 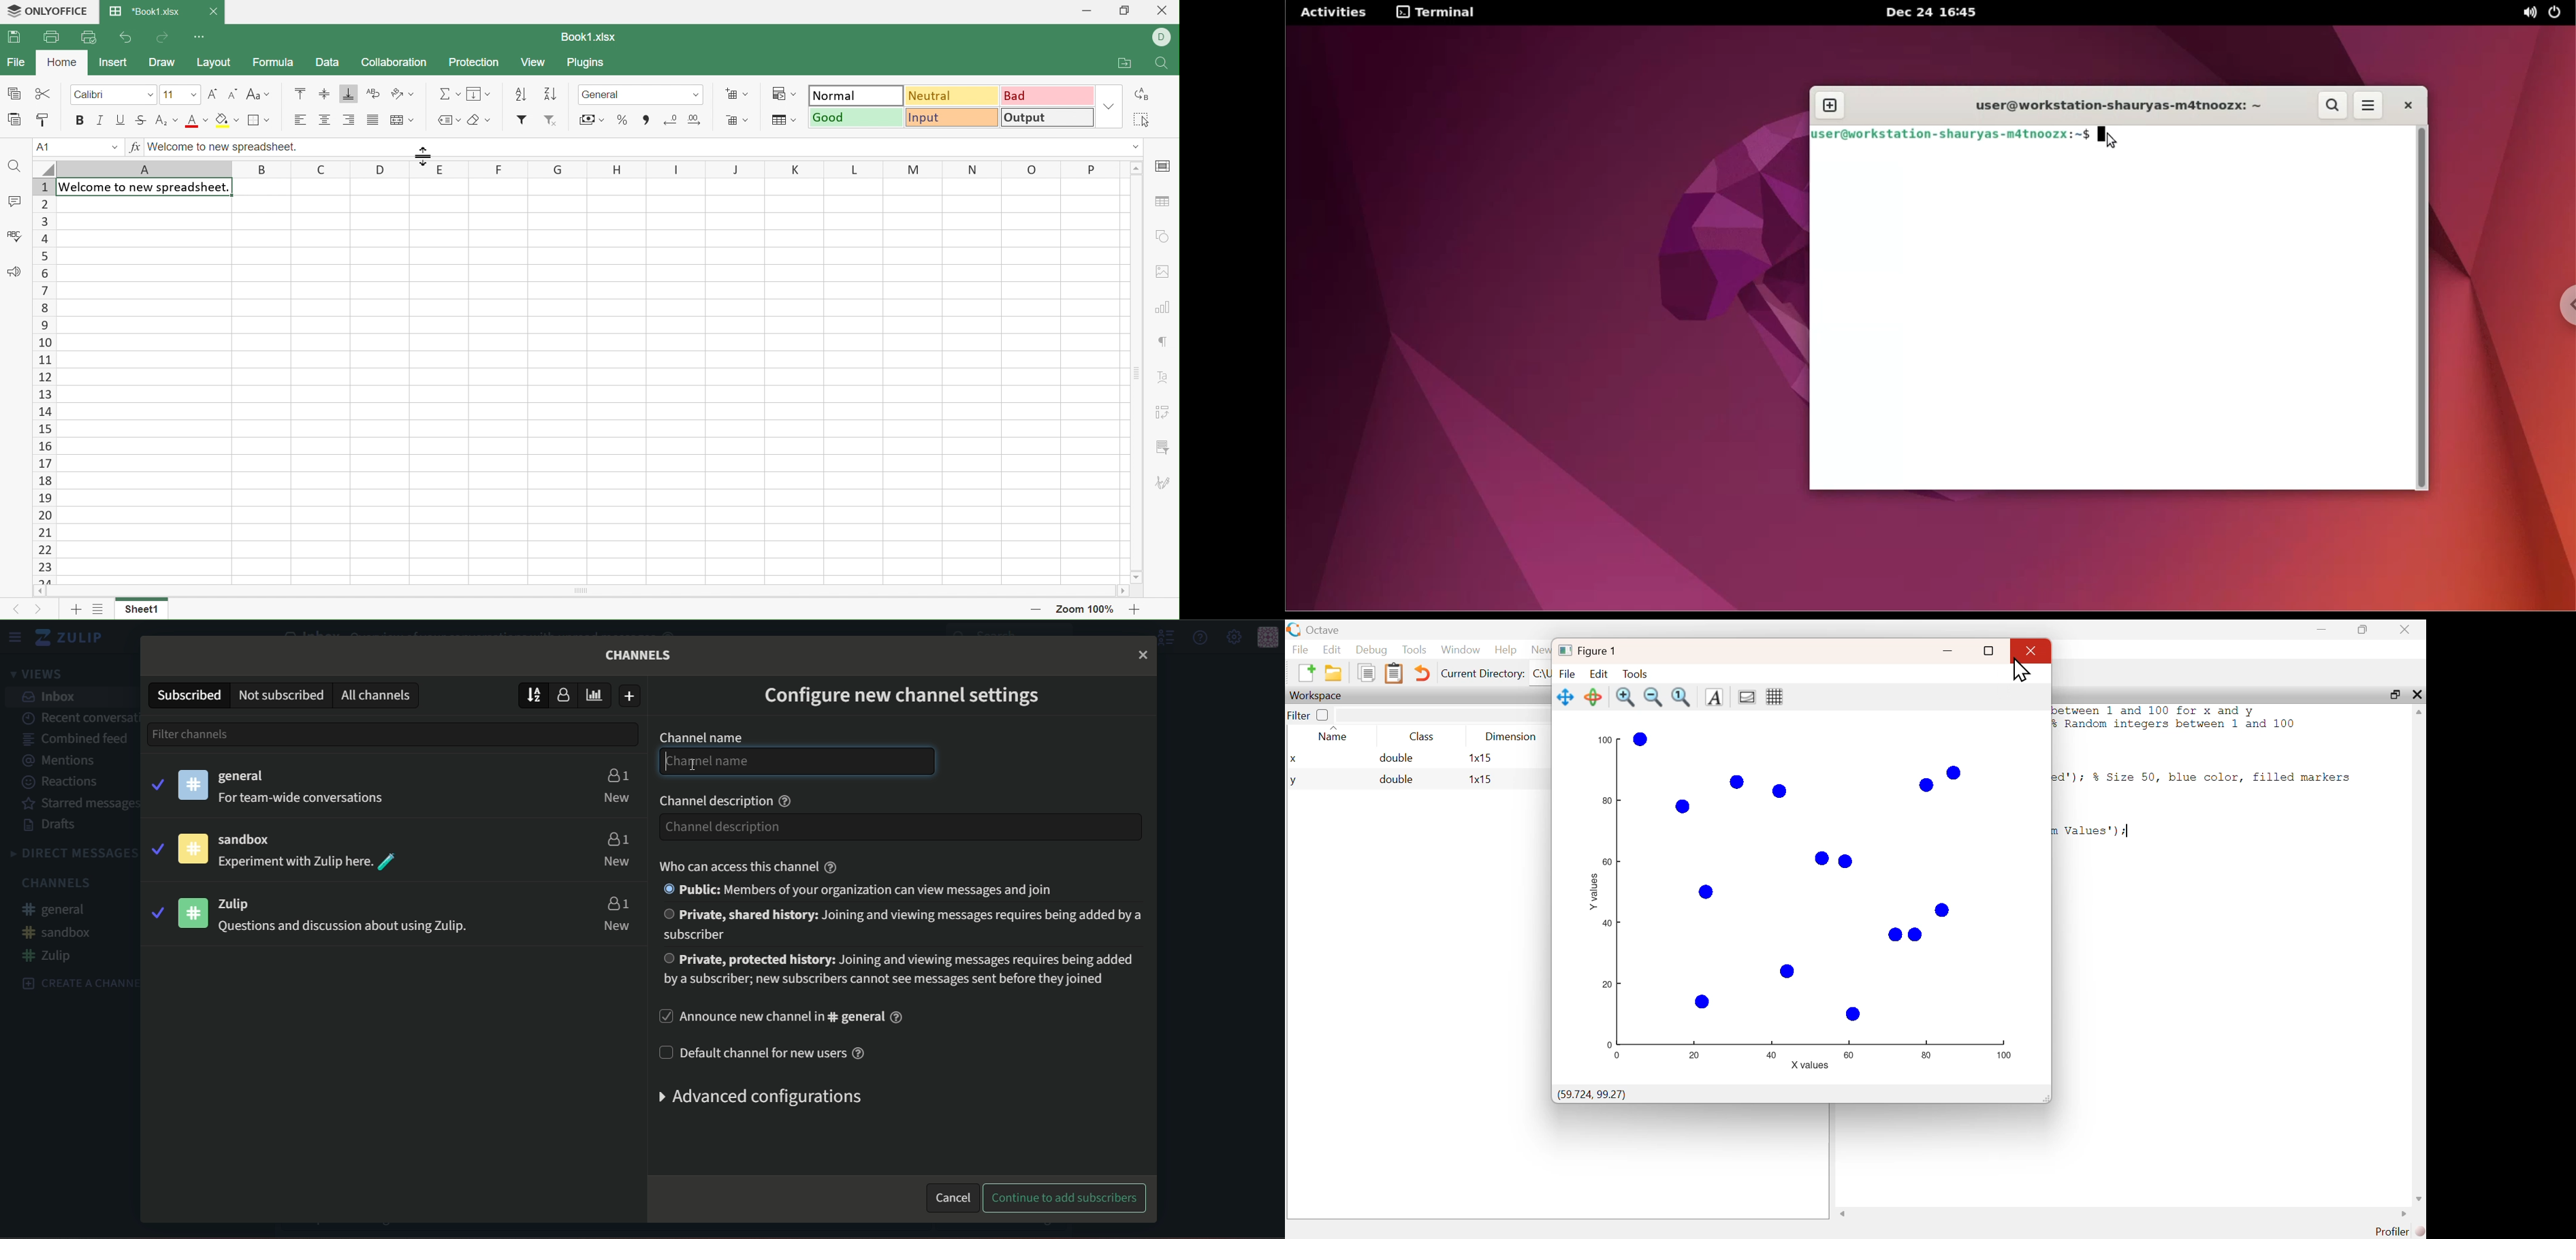 What do you see at coordinates (14, 201) in the screenshot?
I see `Comments` at bounding box center [14, 201].